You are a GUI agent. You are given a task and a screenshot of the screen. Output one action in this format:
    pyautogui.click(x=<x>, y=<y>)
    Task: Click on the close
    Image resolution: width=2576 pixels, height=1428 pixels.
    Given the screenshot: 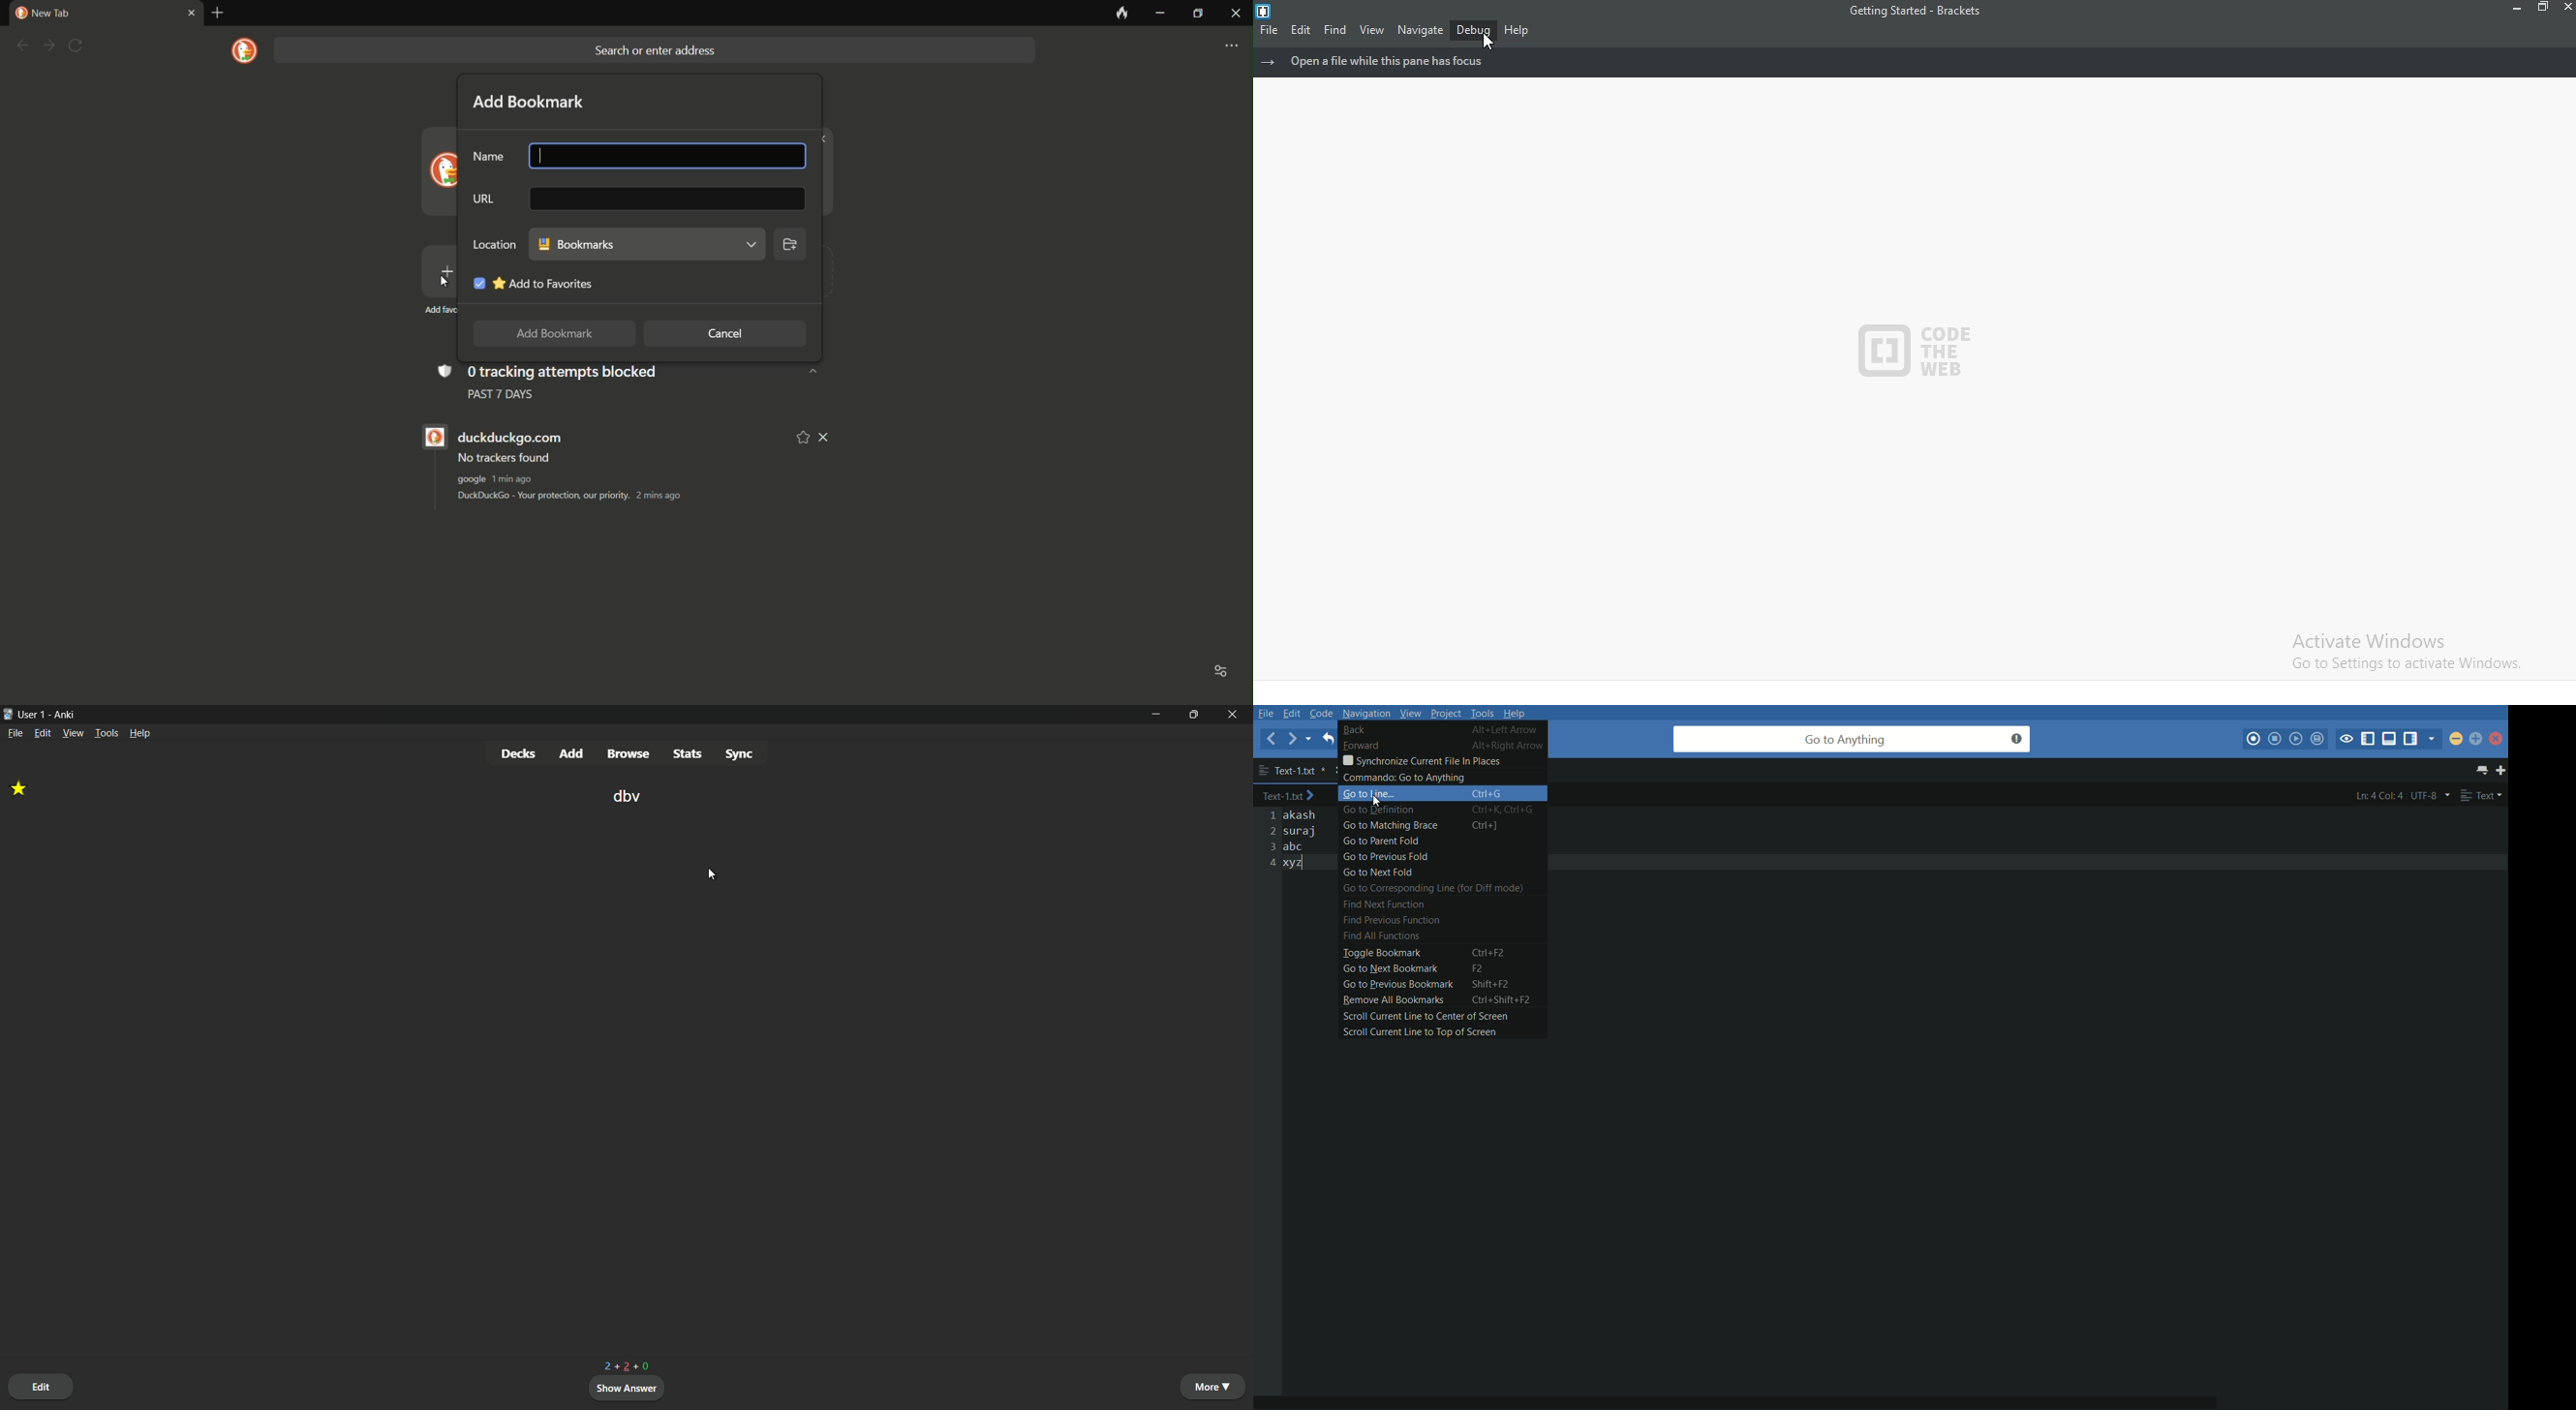 What is the action you would take?
    pyautogui.click(x=2565, y=11)
    